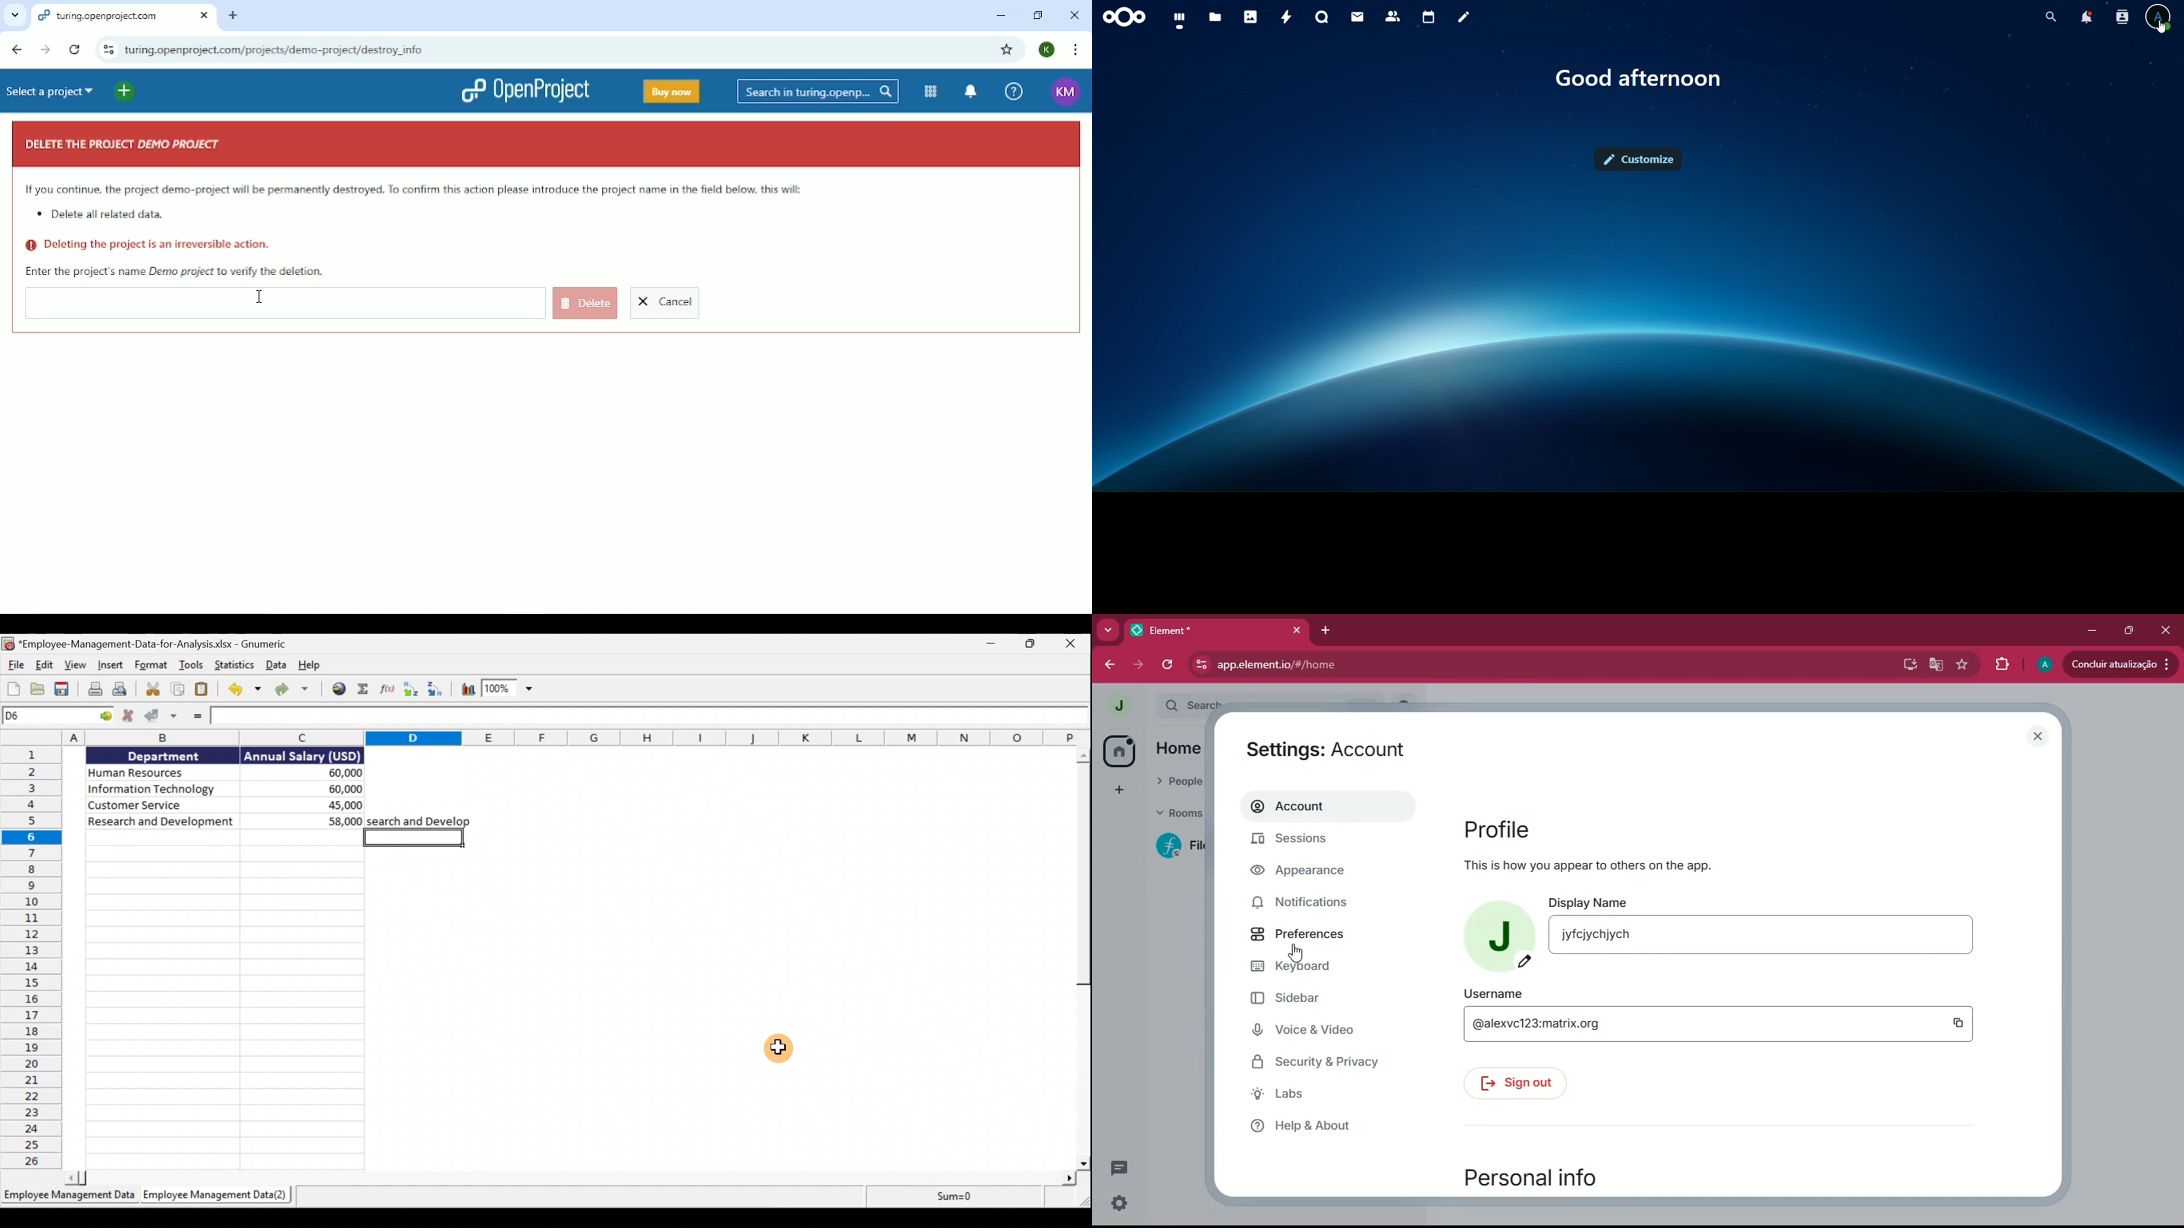  I want to click on Cursor, so click(2160, 29).